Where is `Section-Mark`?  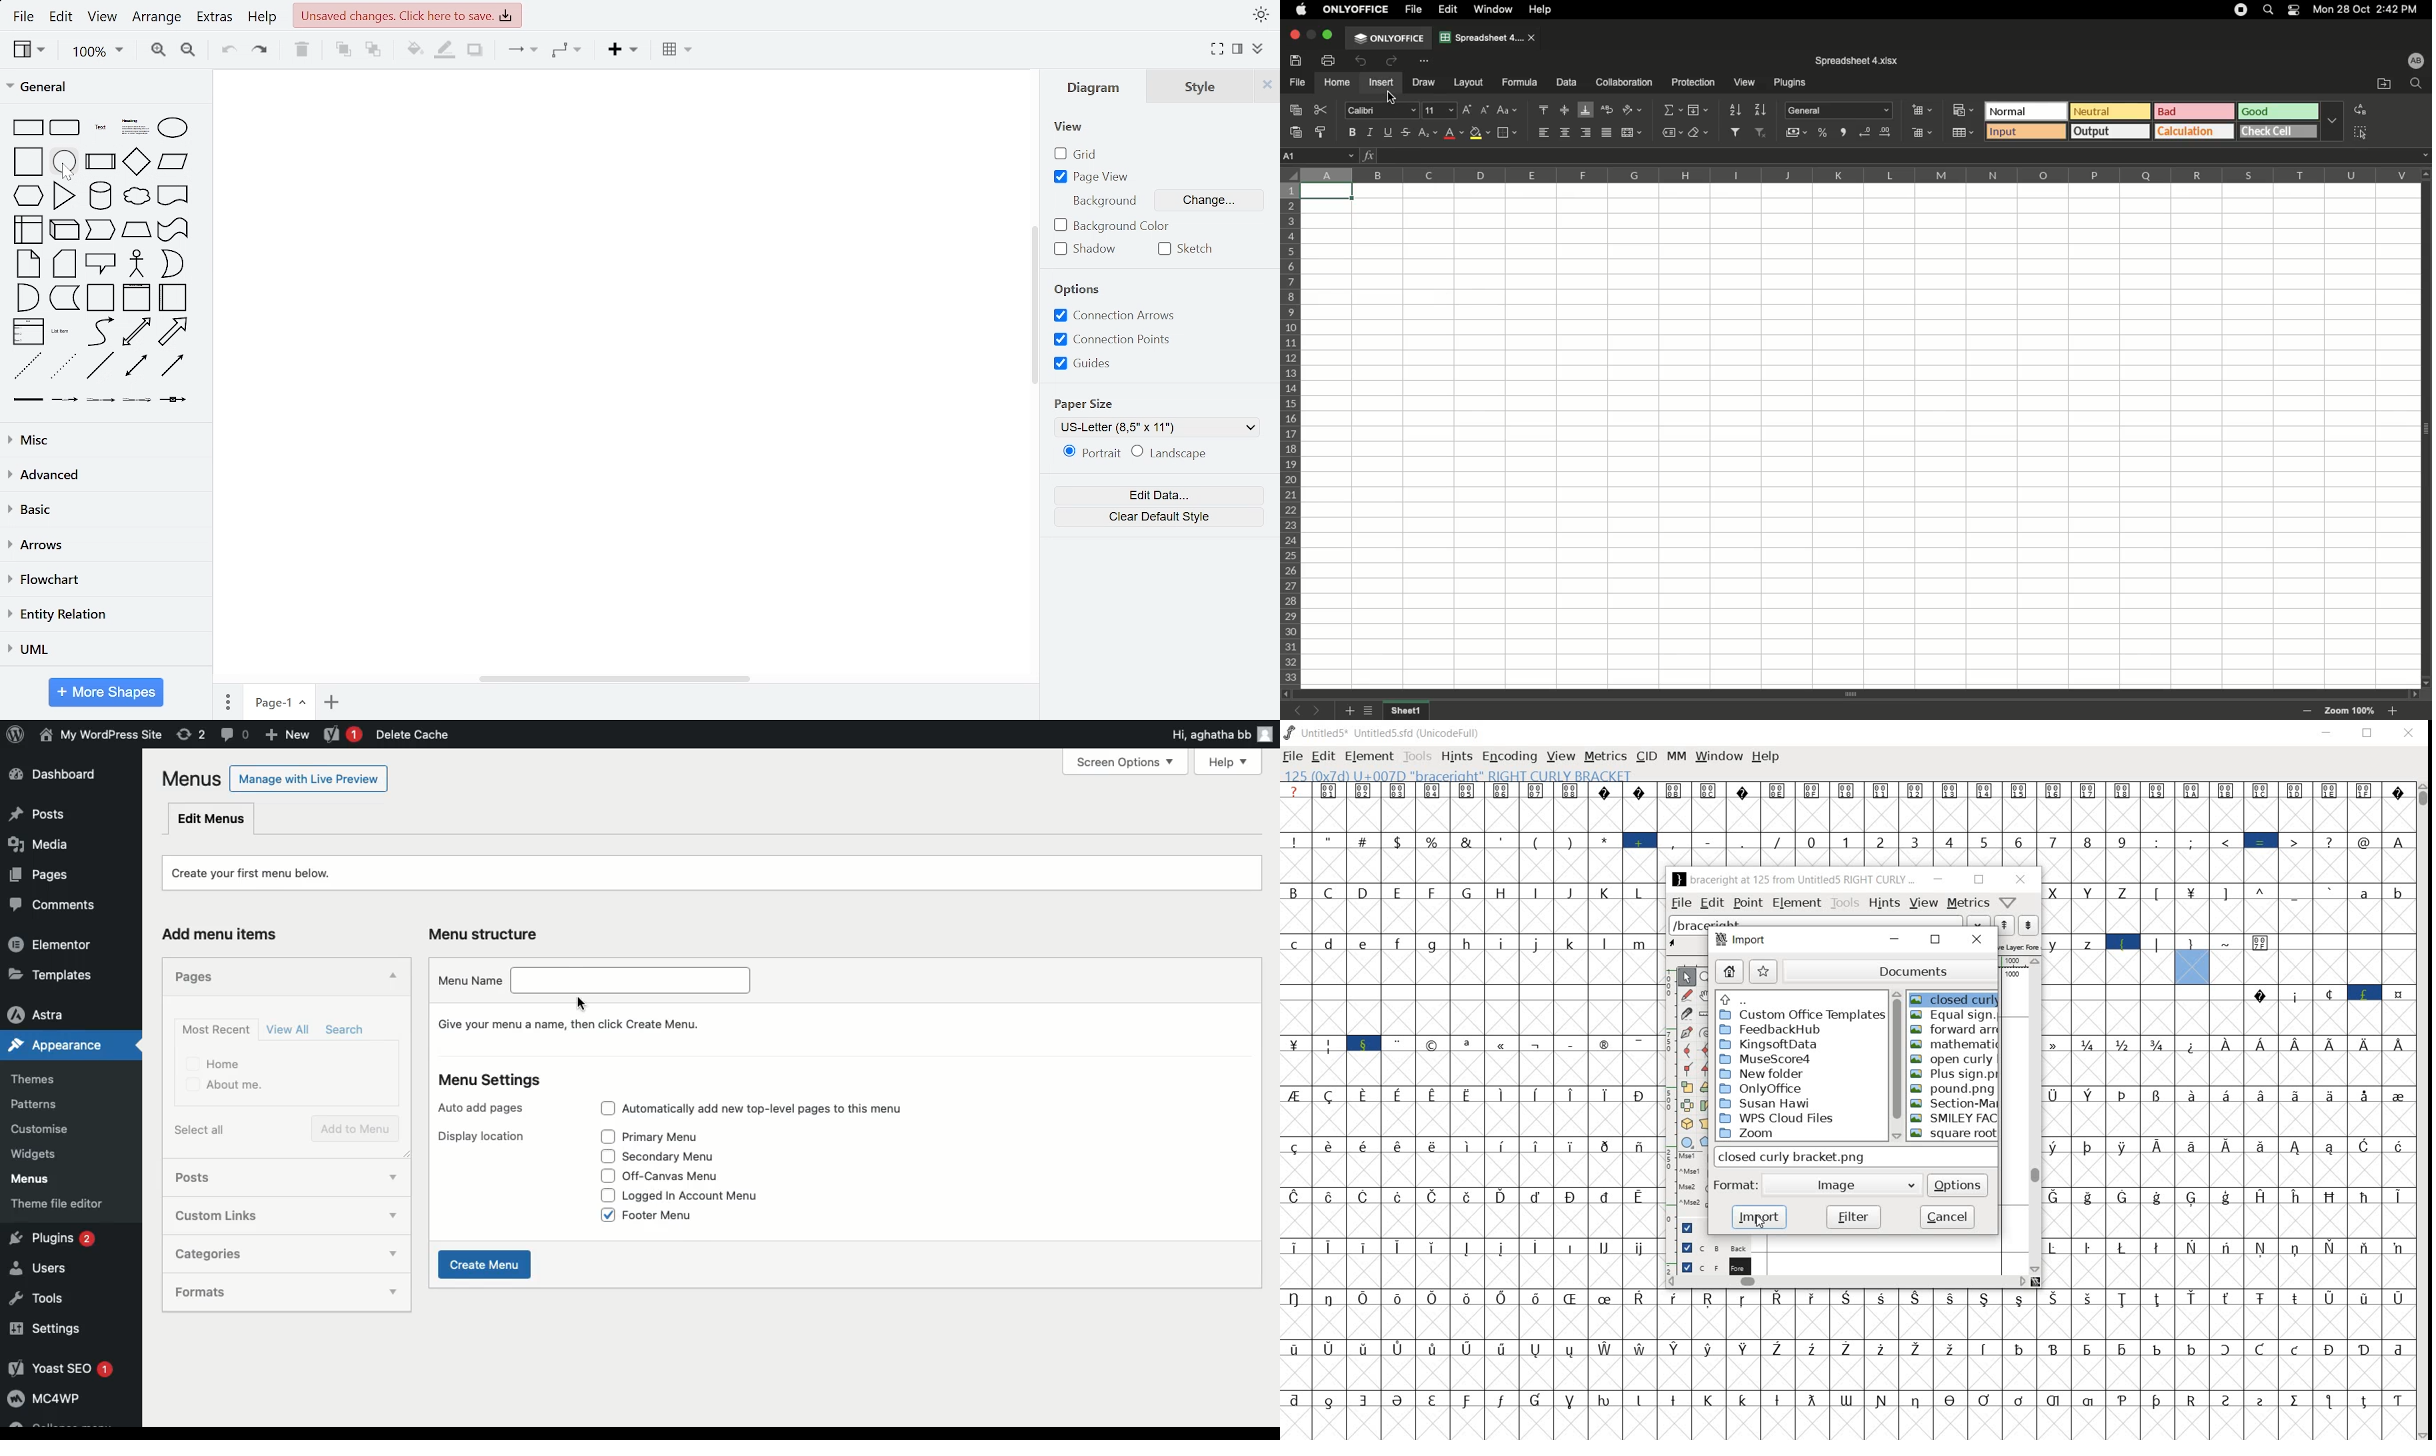
Section-Mark is located at coordinates (1954, 1104).